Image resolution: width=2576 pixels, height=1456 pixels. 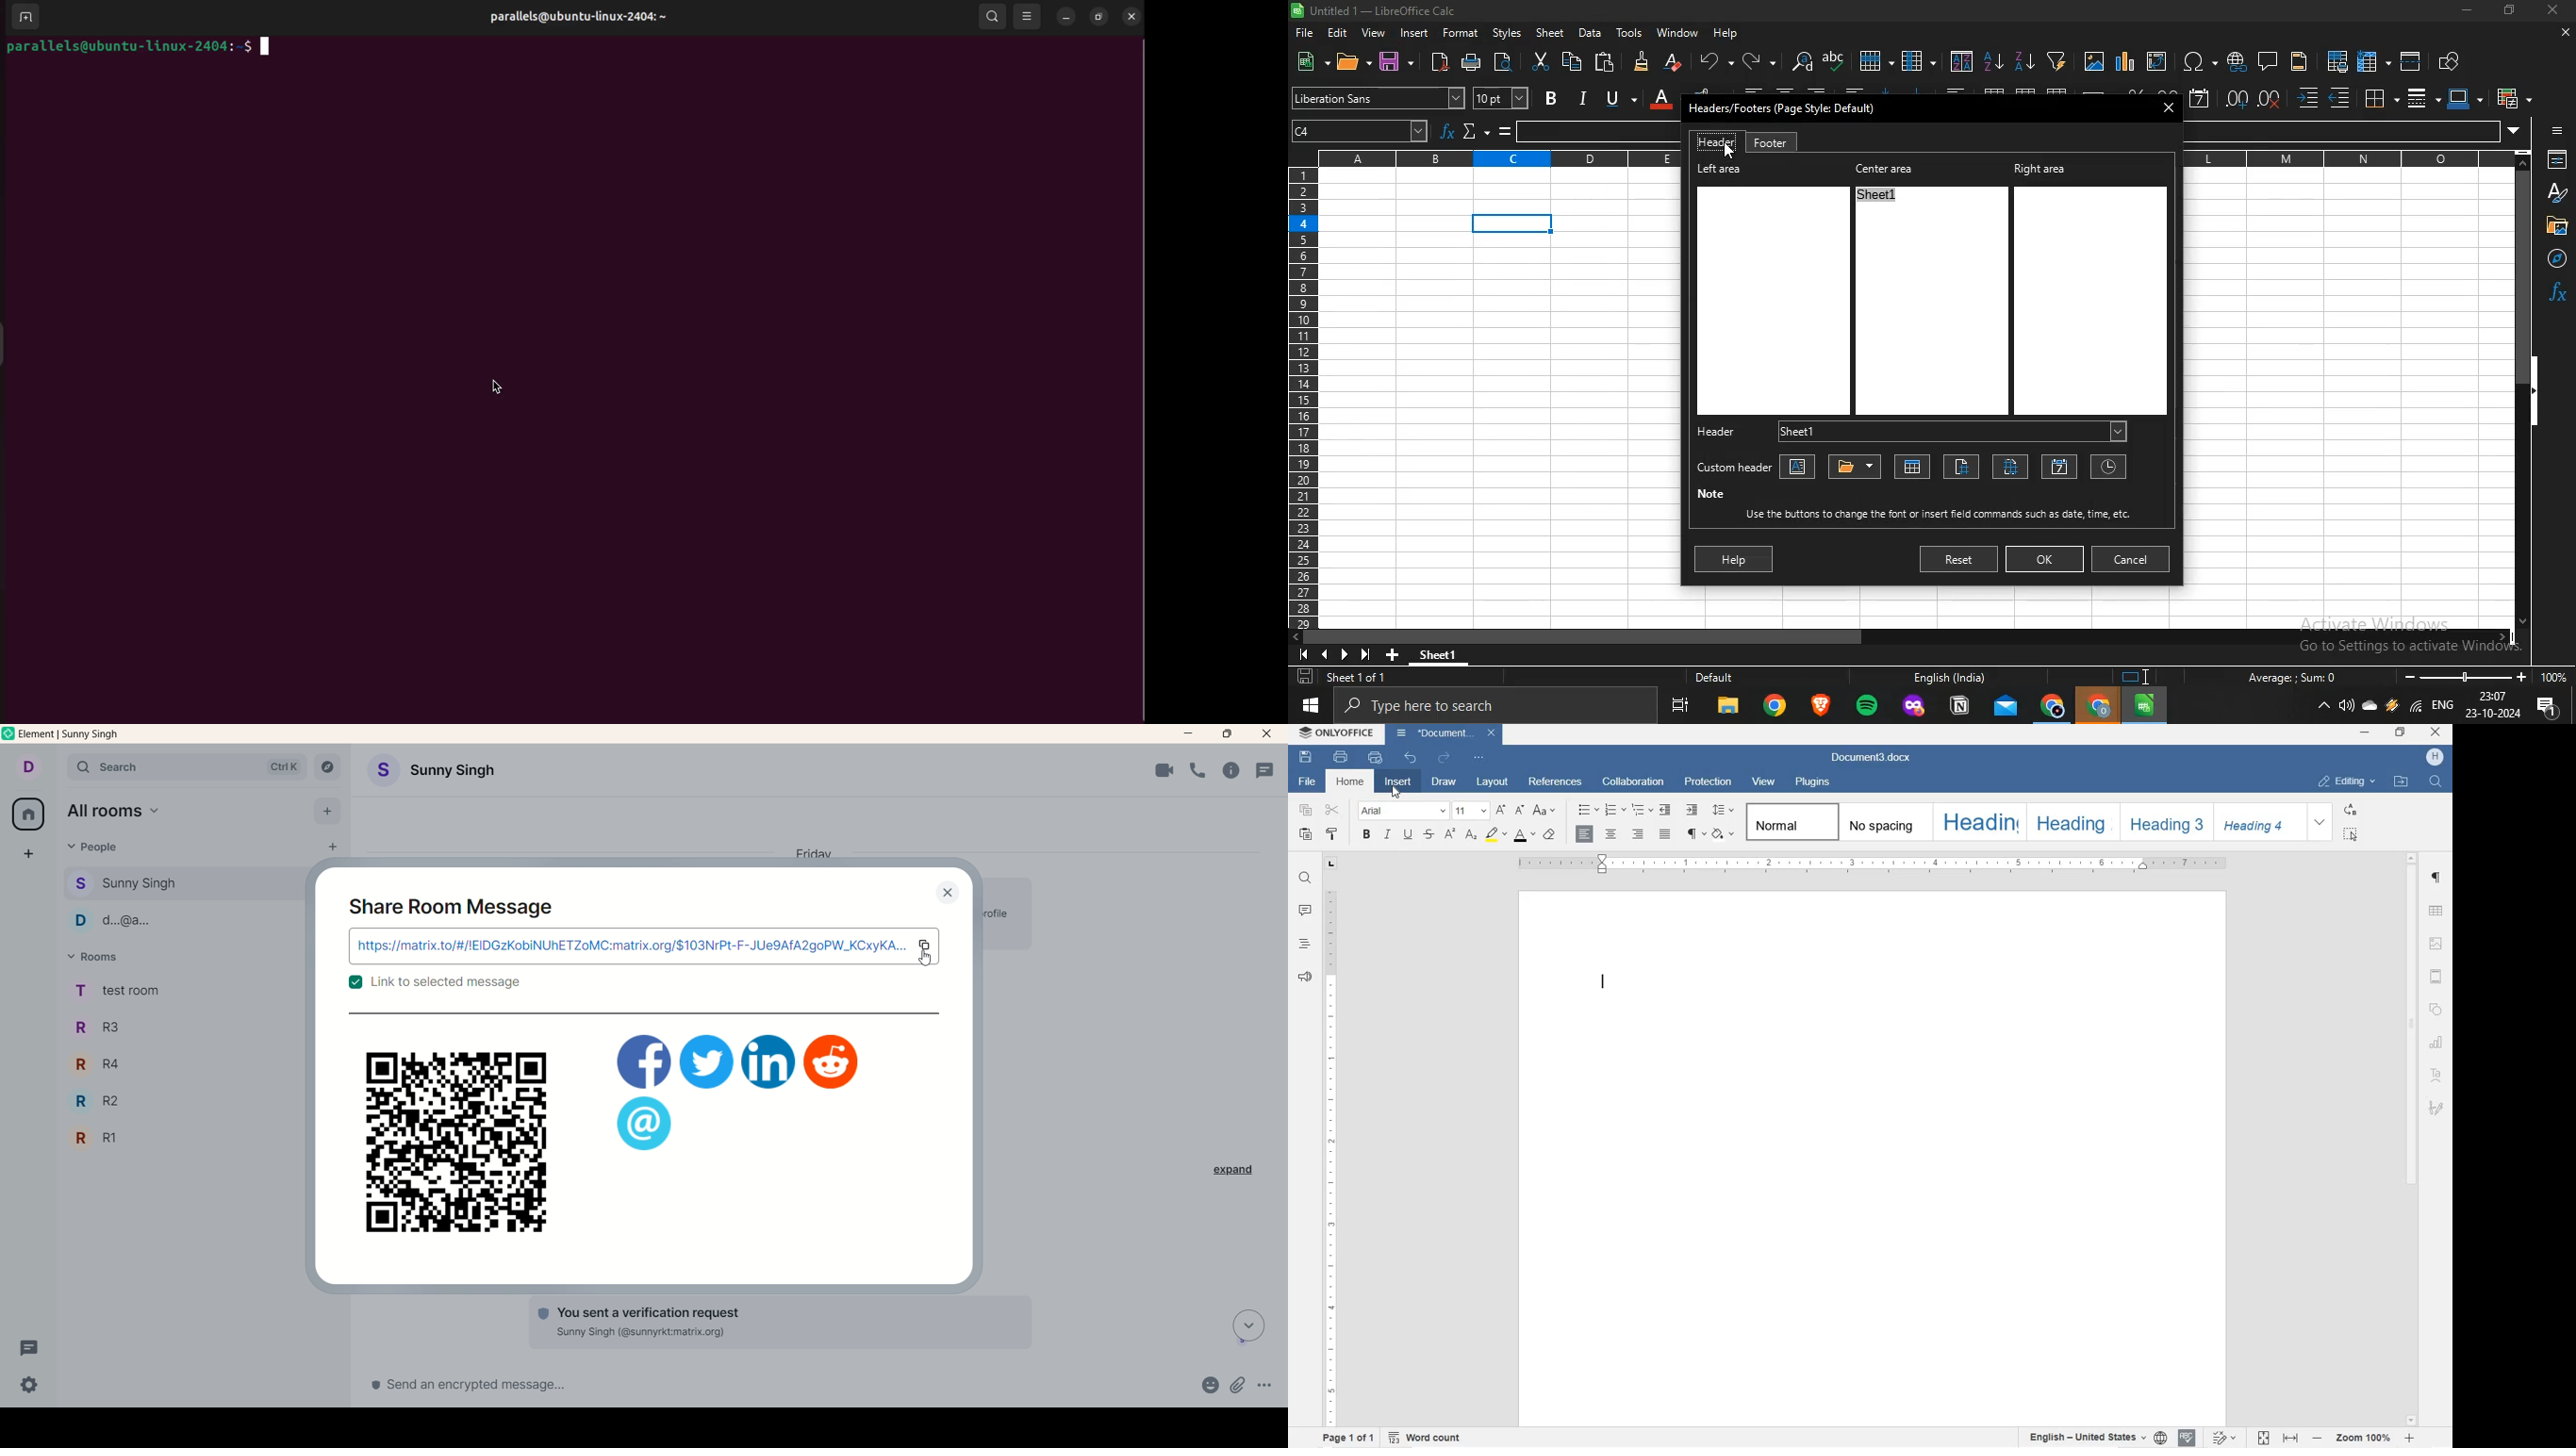 I want to click on ZOOM IN OR OUT, so click(x=2365, y=1437).